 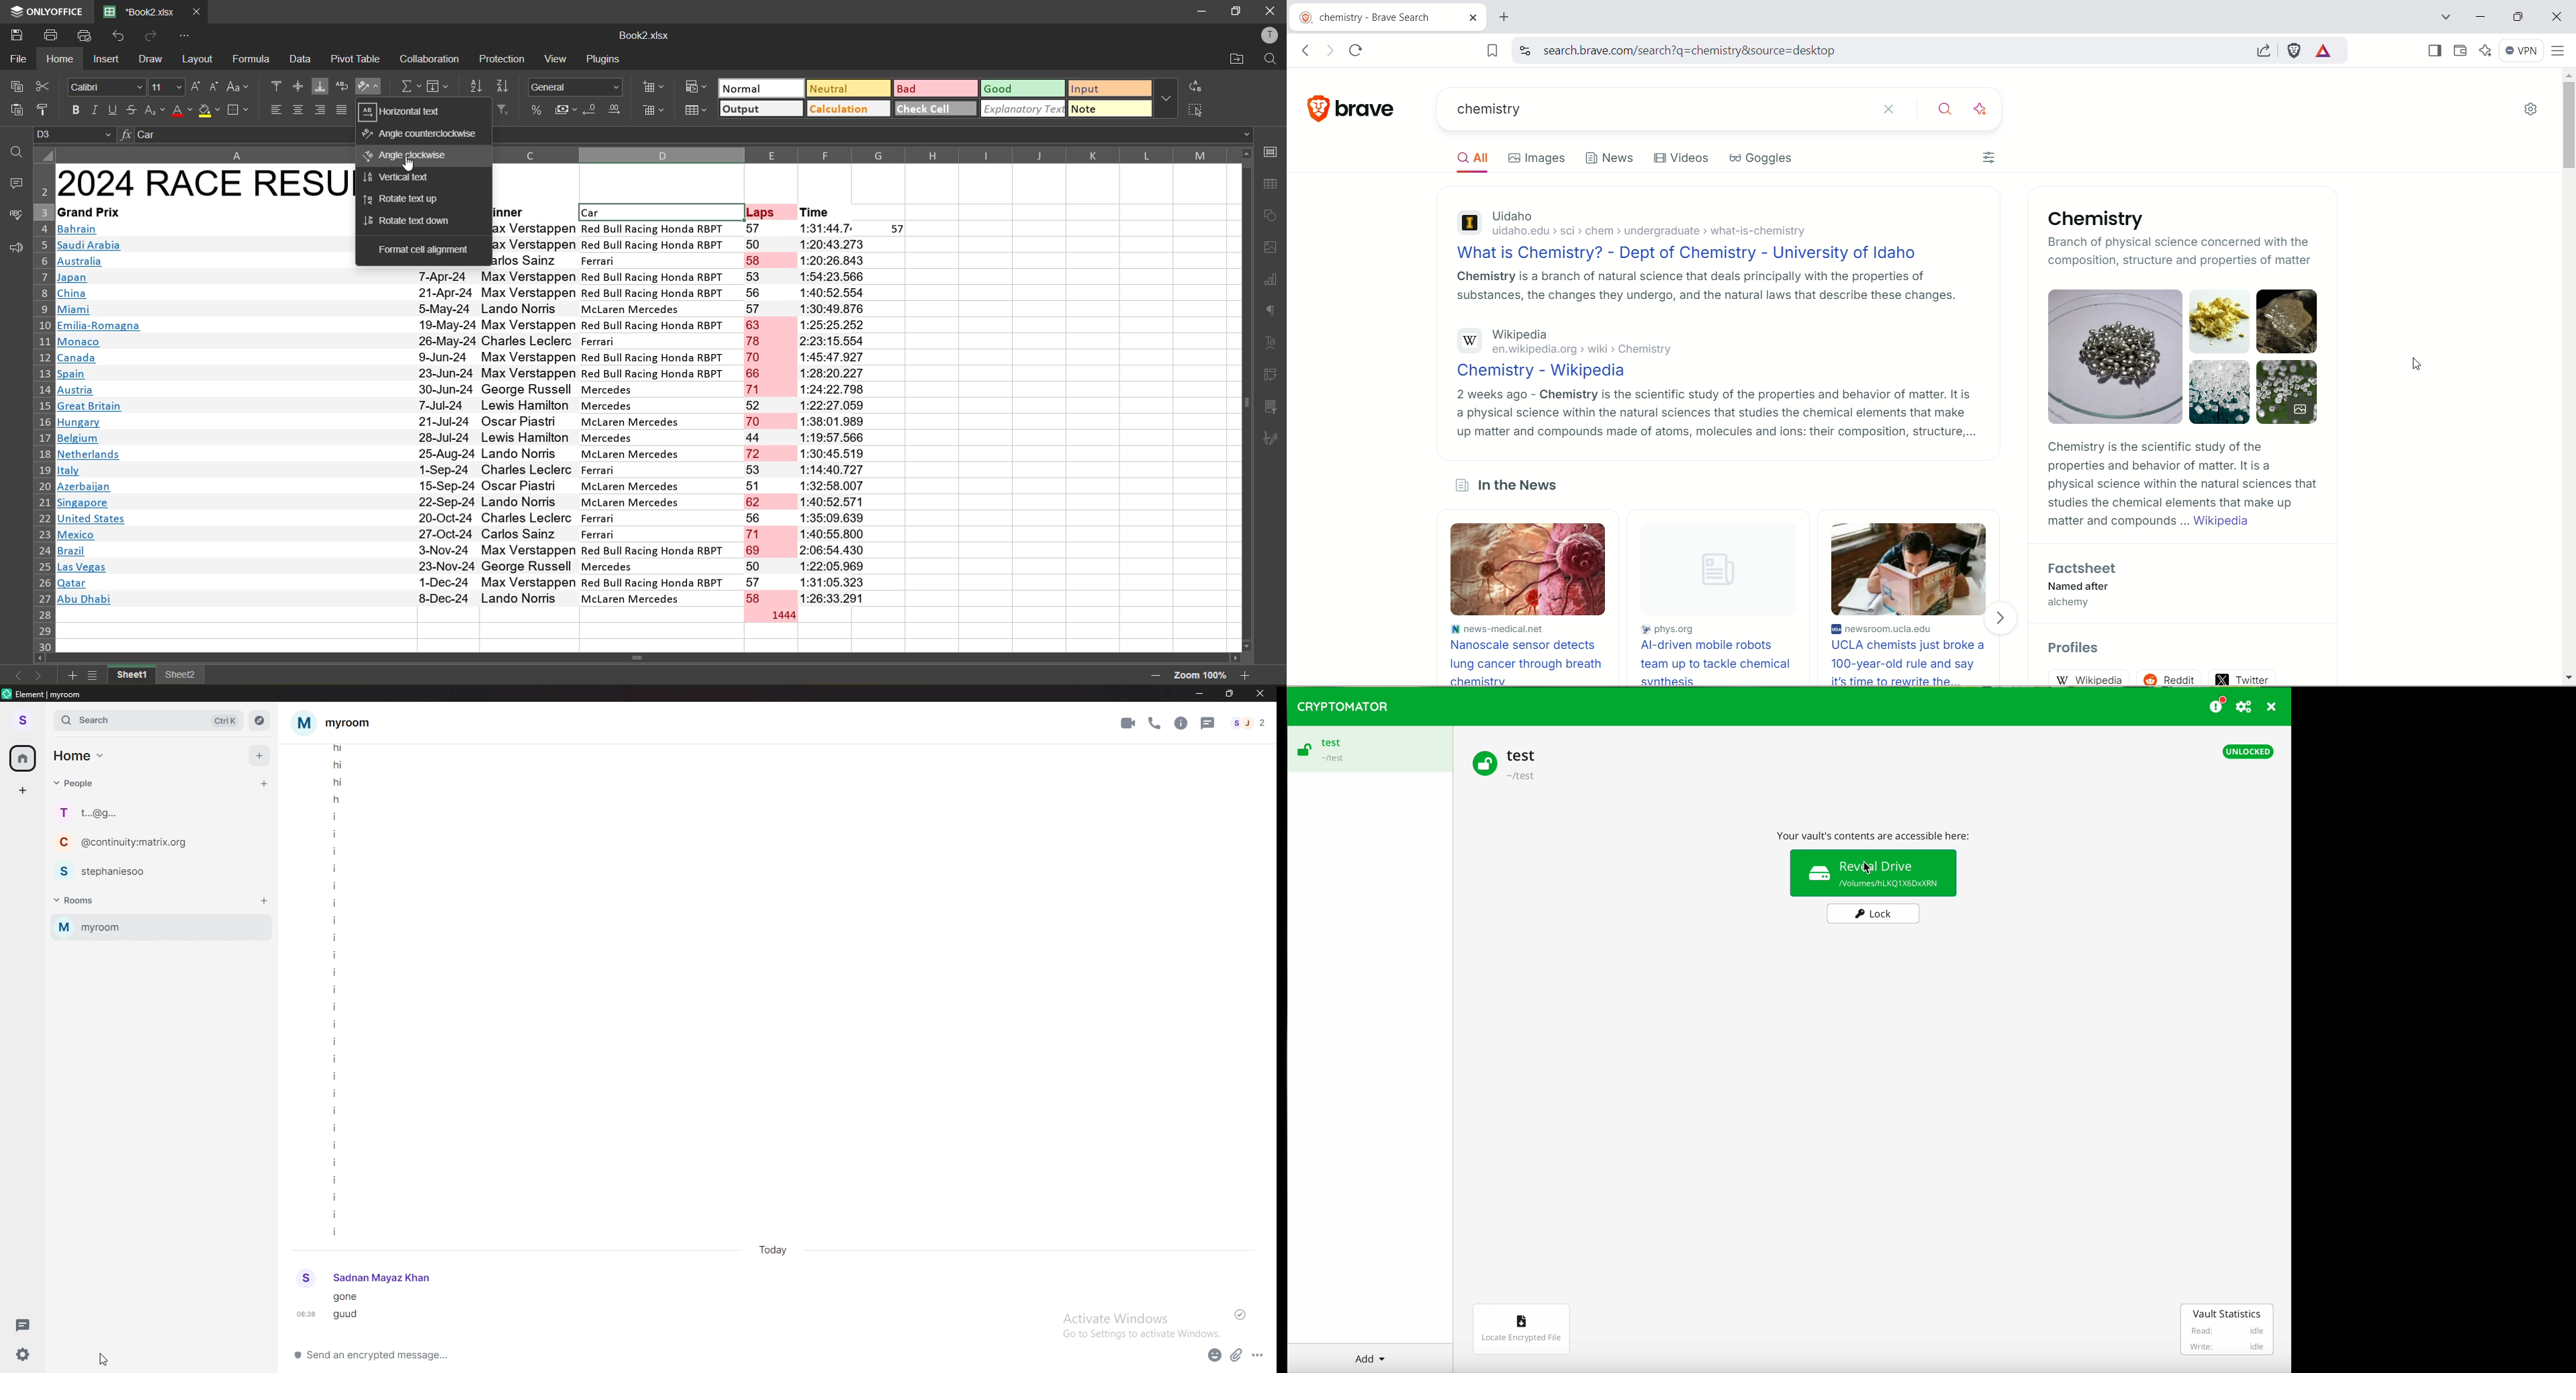 I want to click on sheet names, so click(x=158, y=673).